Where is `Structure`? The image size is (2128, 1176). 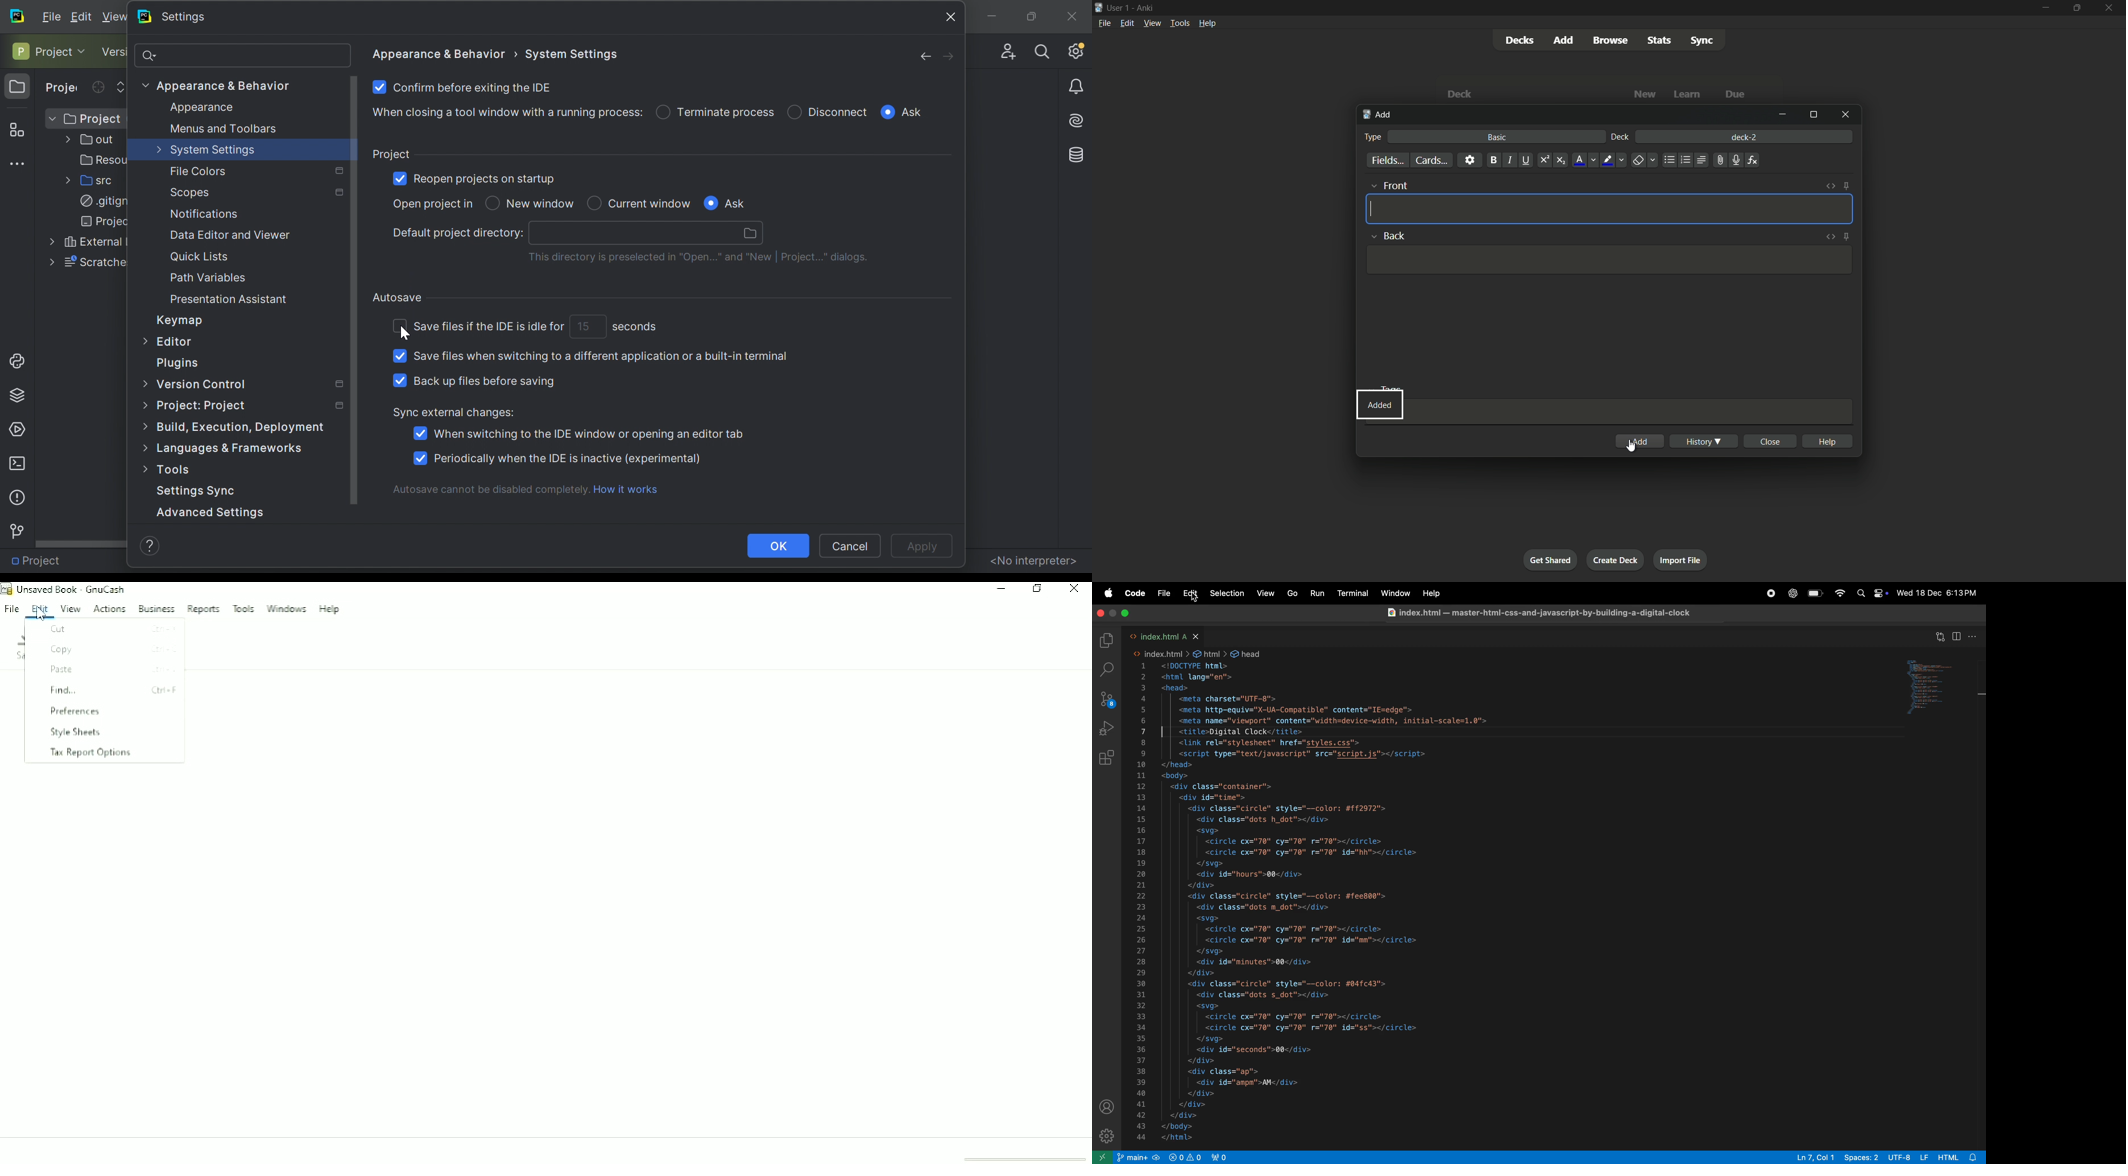 Structure is located at coordinates (15, 128).